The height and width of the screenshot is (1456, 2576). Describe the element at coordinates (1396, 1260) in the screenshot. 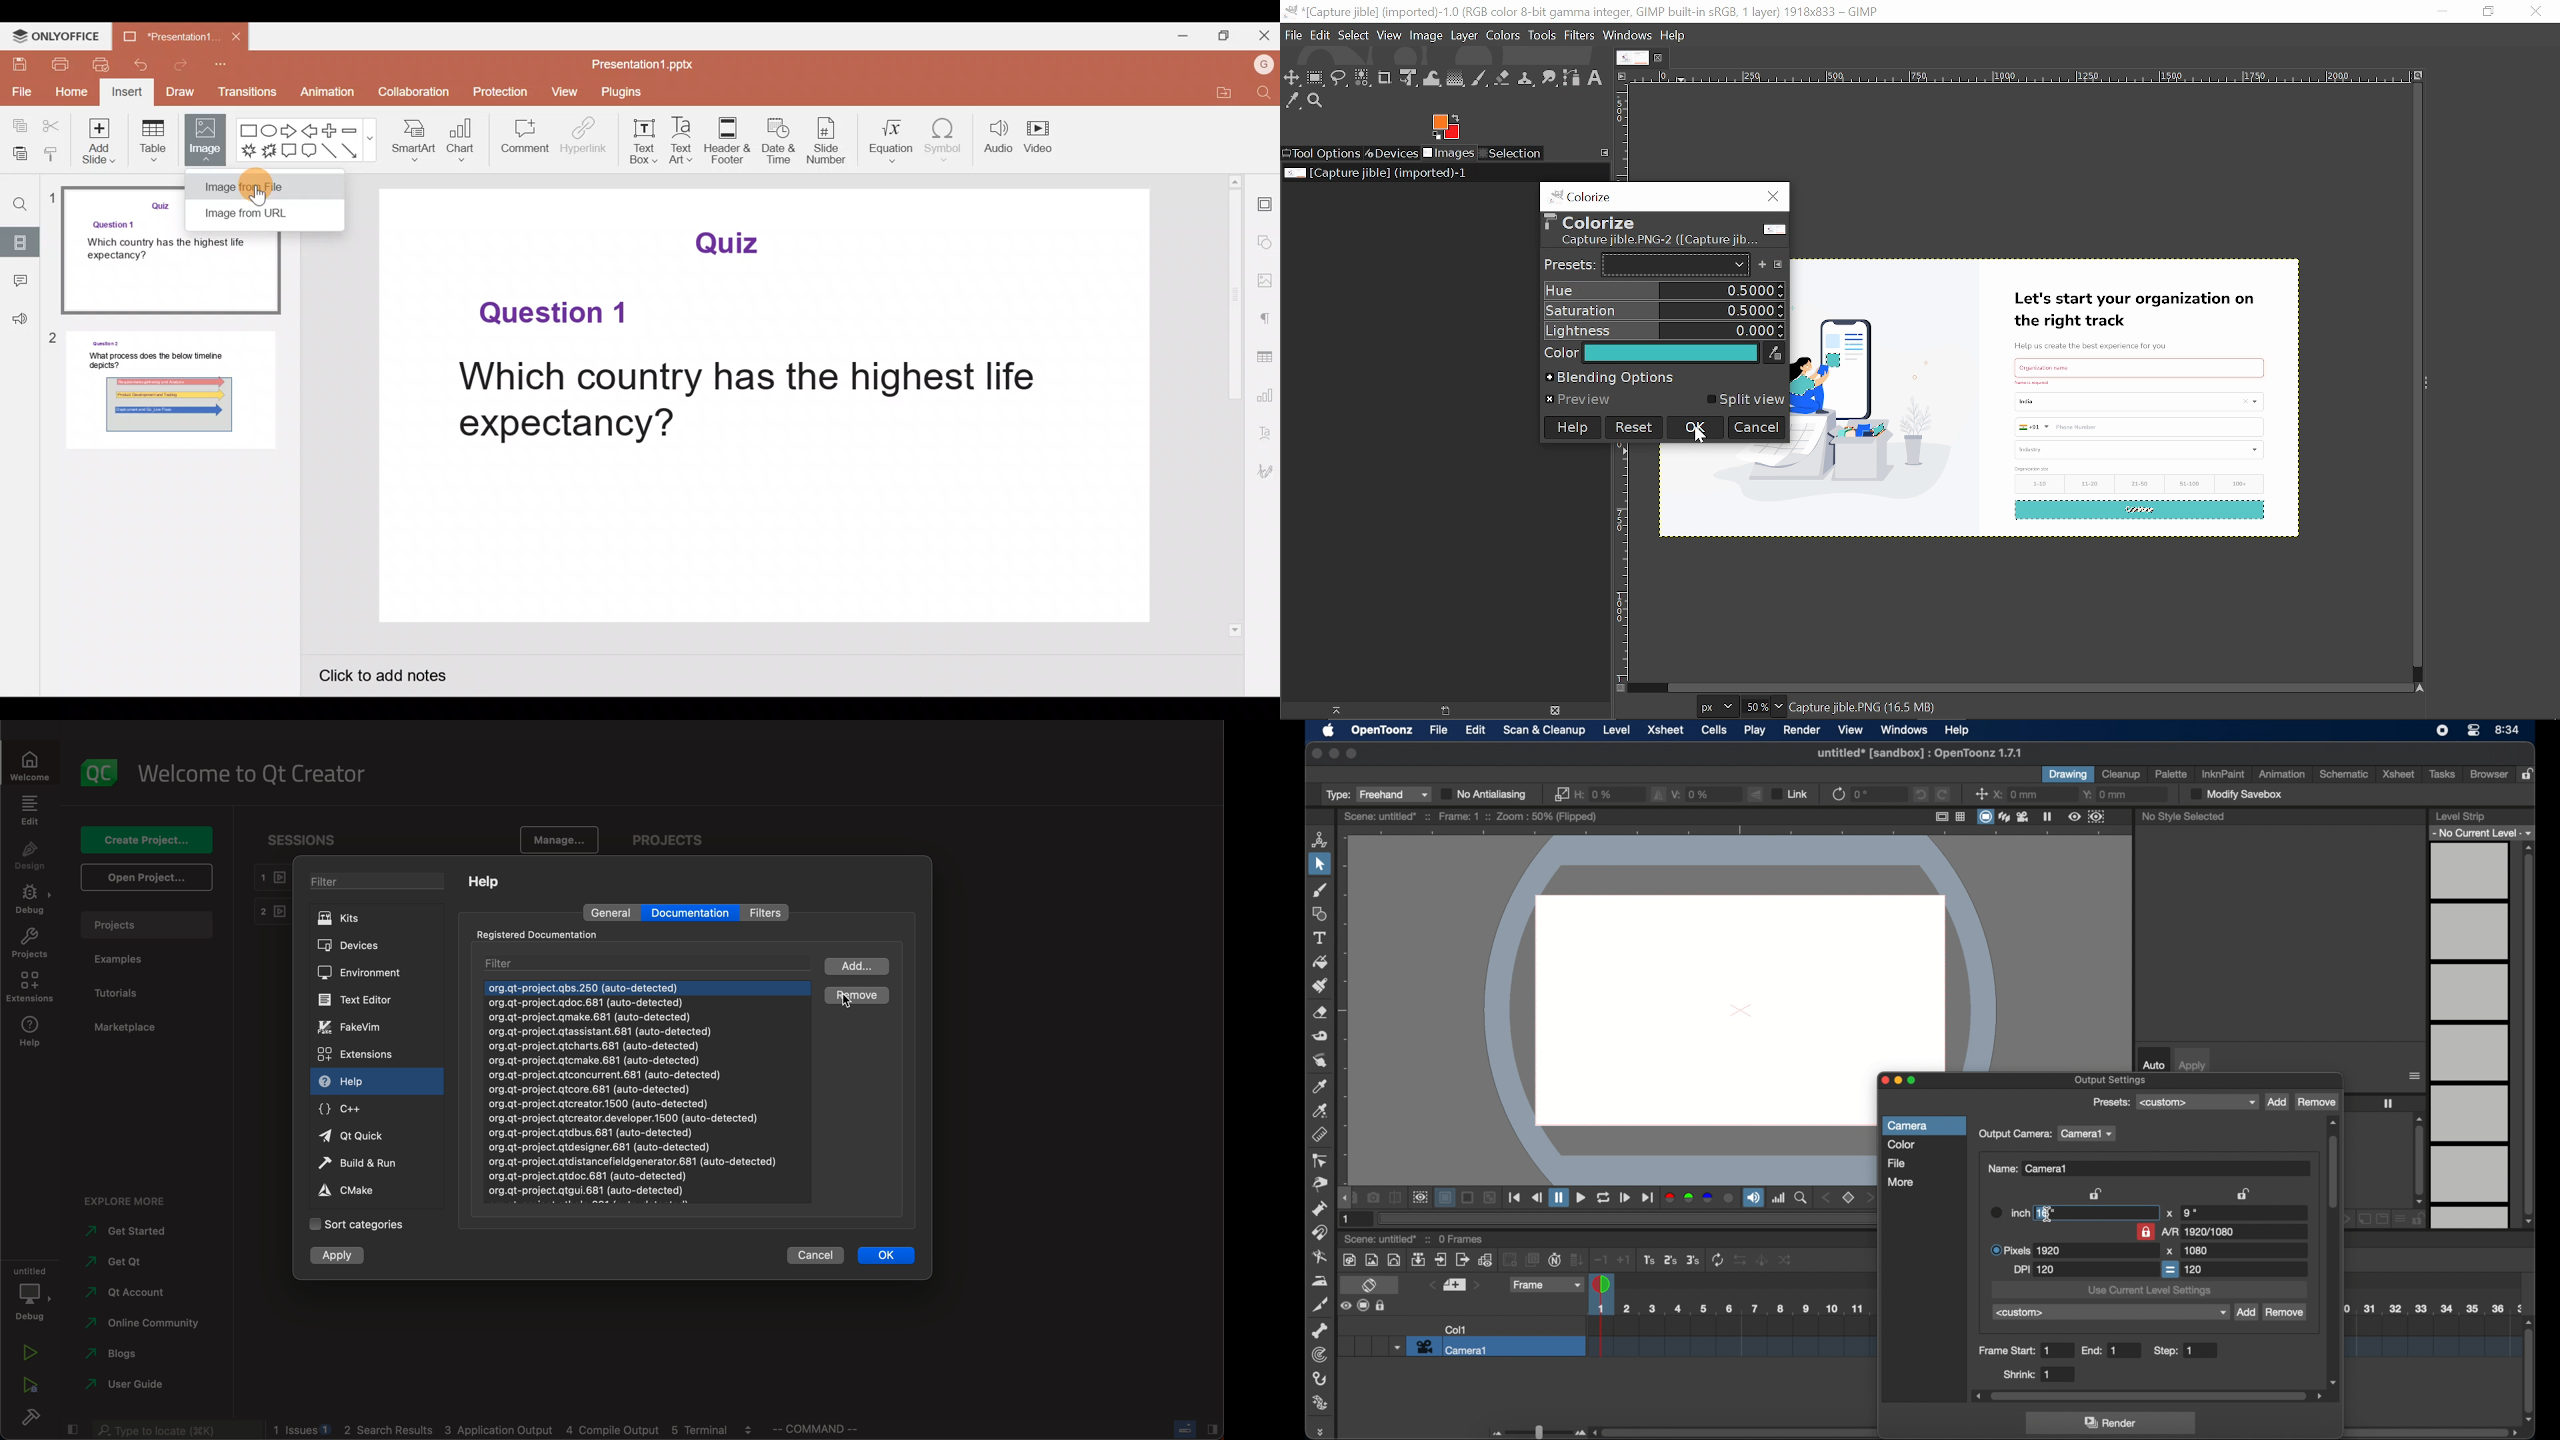

I see `` at that location.